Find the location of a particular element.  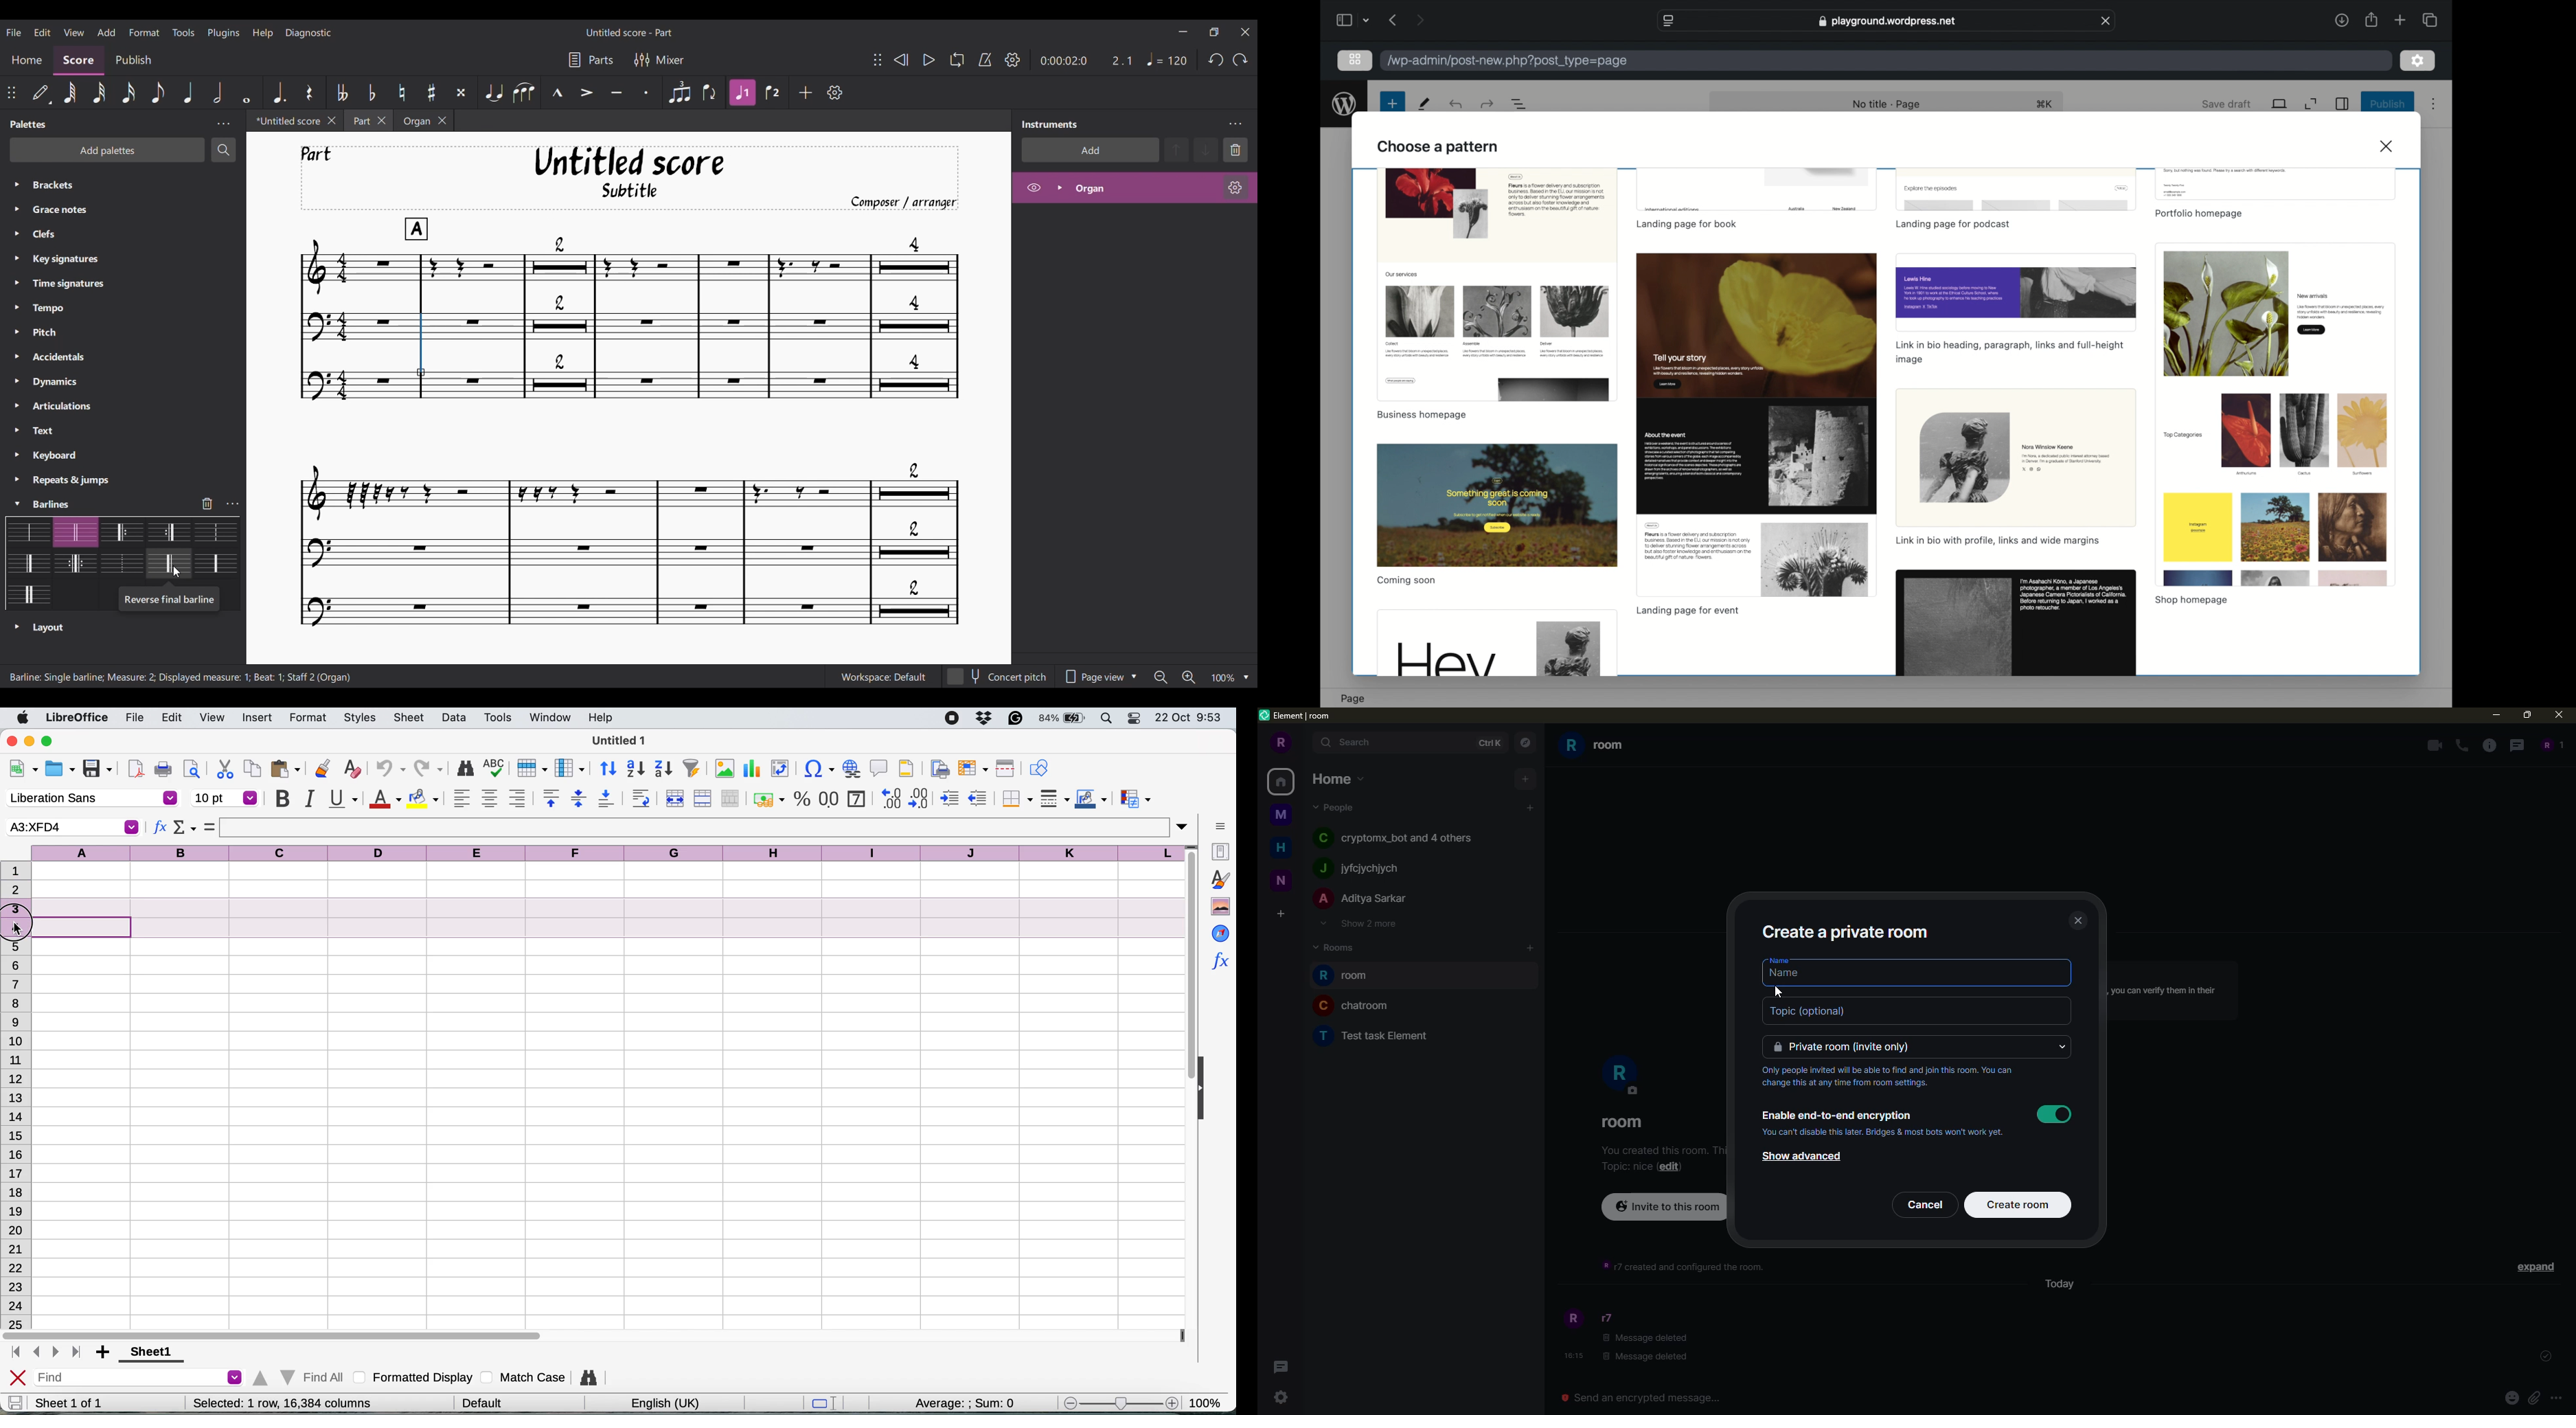

ctrlK is located at coordinates (1488, 743).